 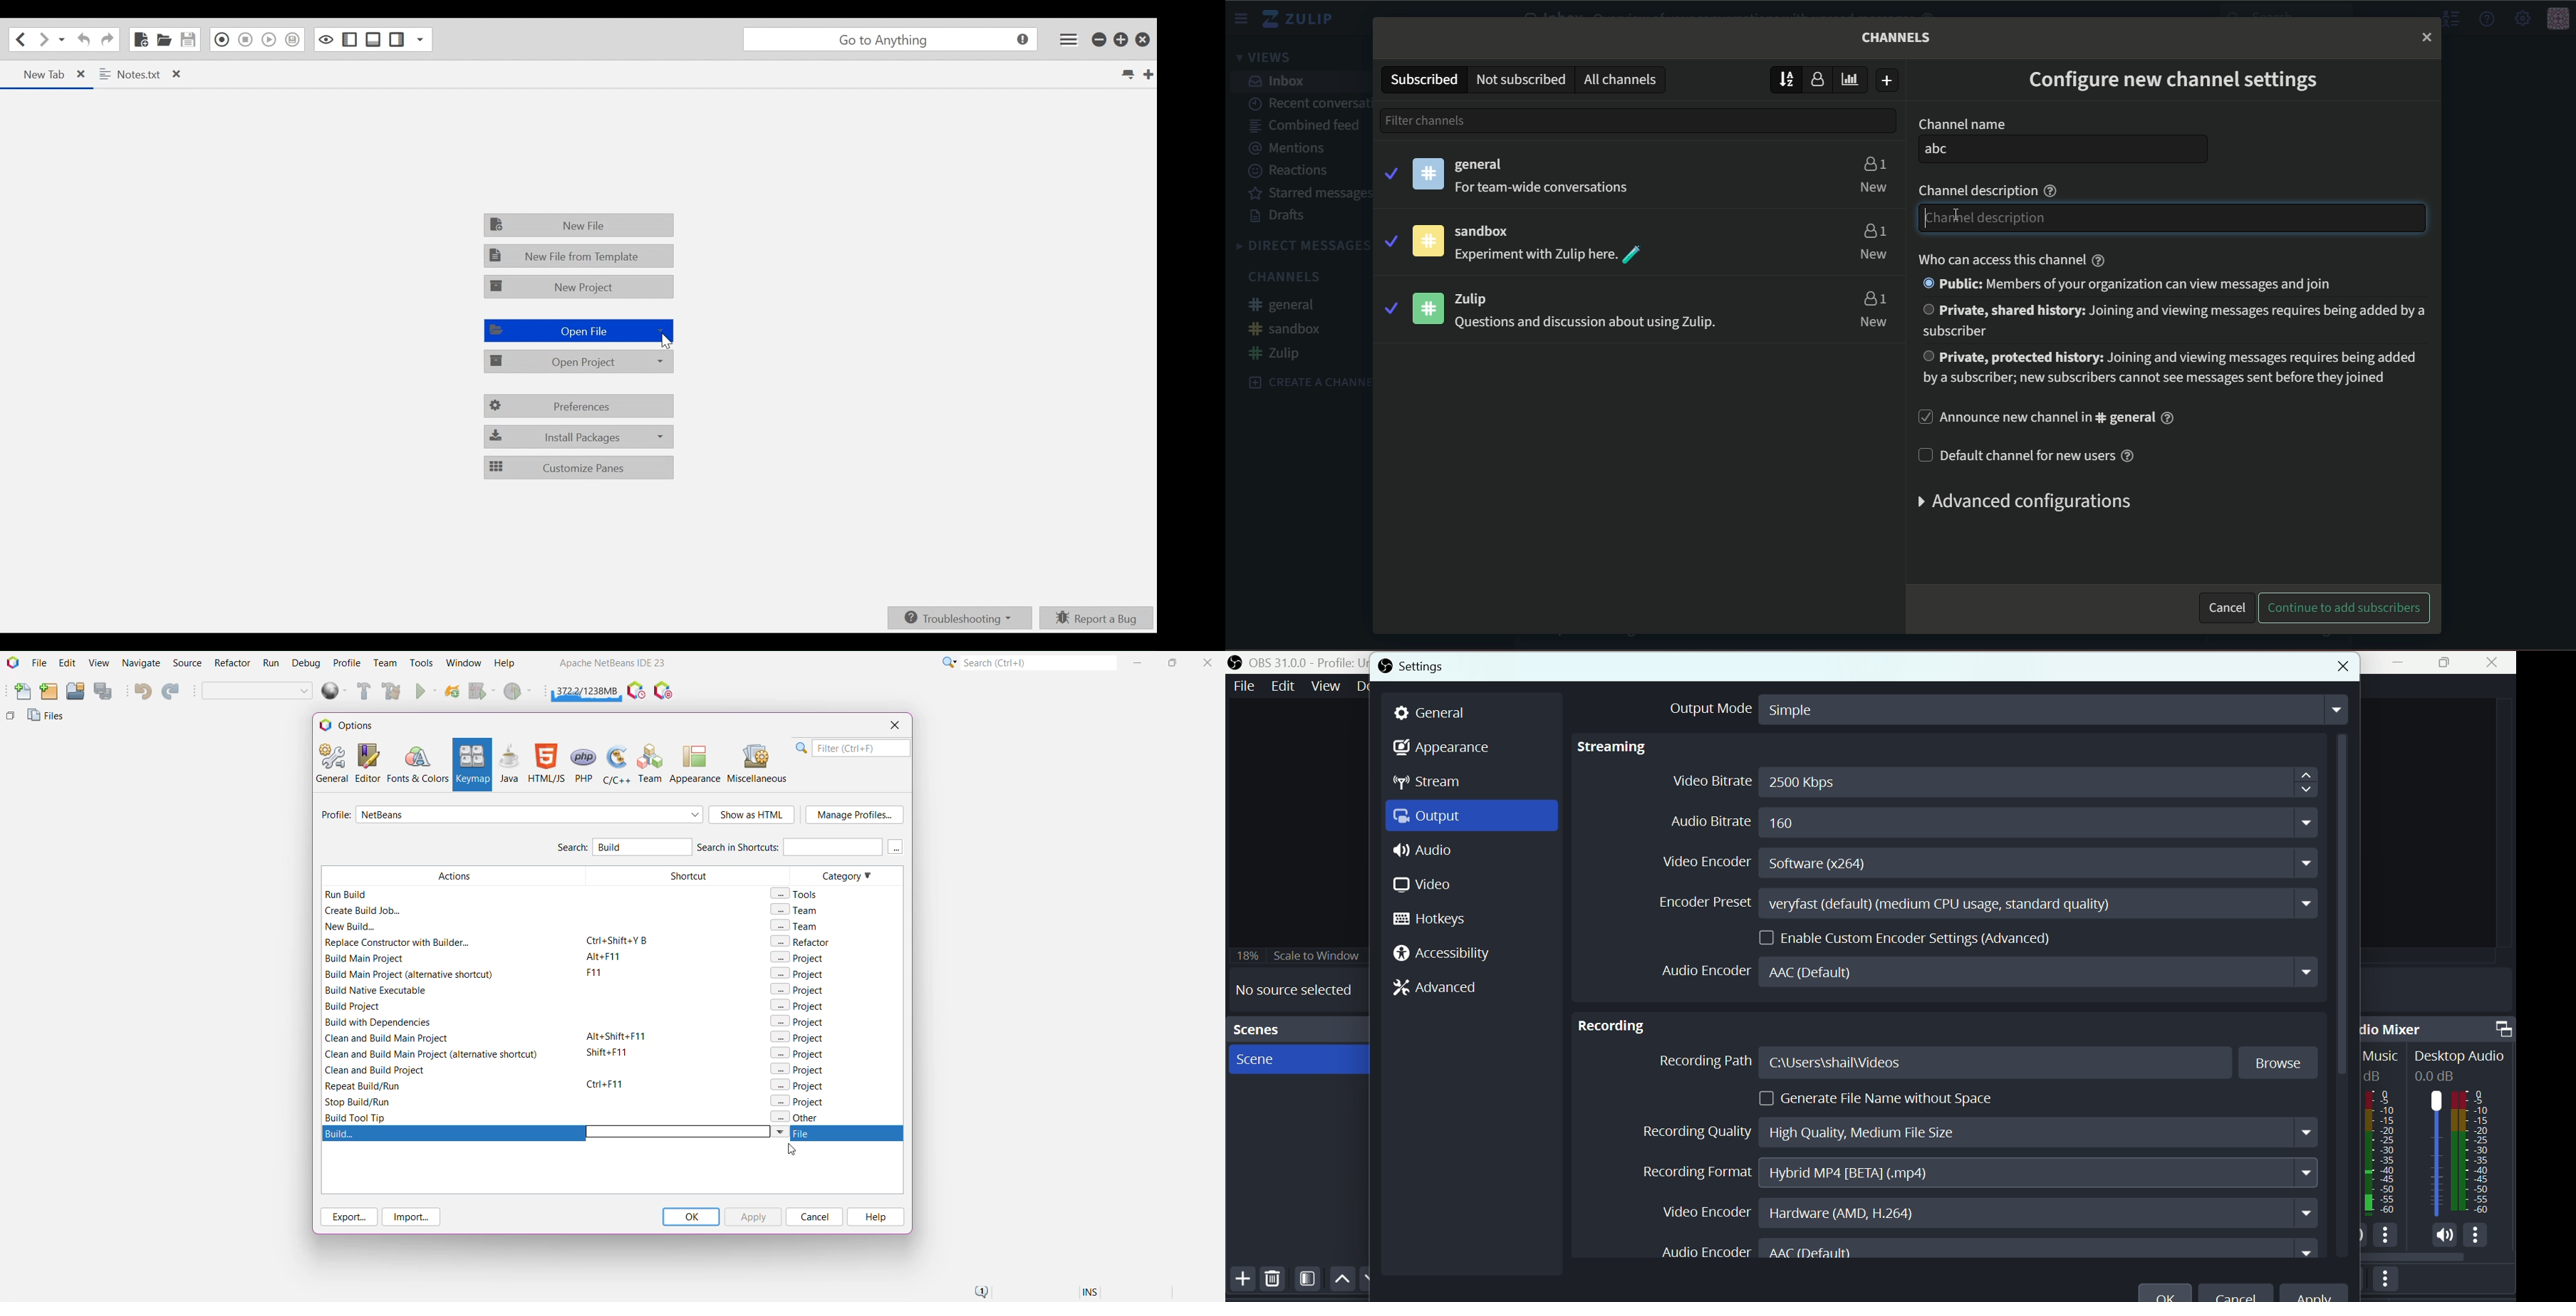 I want to click on icon, so click(x=1428, y=172).